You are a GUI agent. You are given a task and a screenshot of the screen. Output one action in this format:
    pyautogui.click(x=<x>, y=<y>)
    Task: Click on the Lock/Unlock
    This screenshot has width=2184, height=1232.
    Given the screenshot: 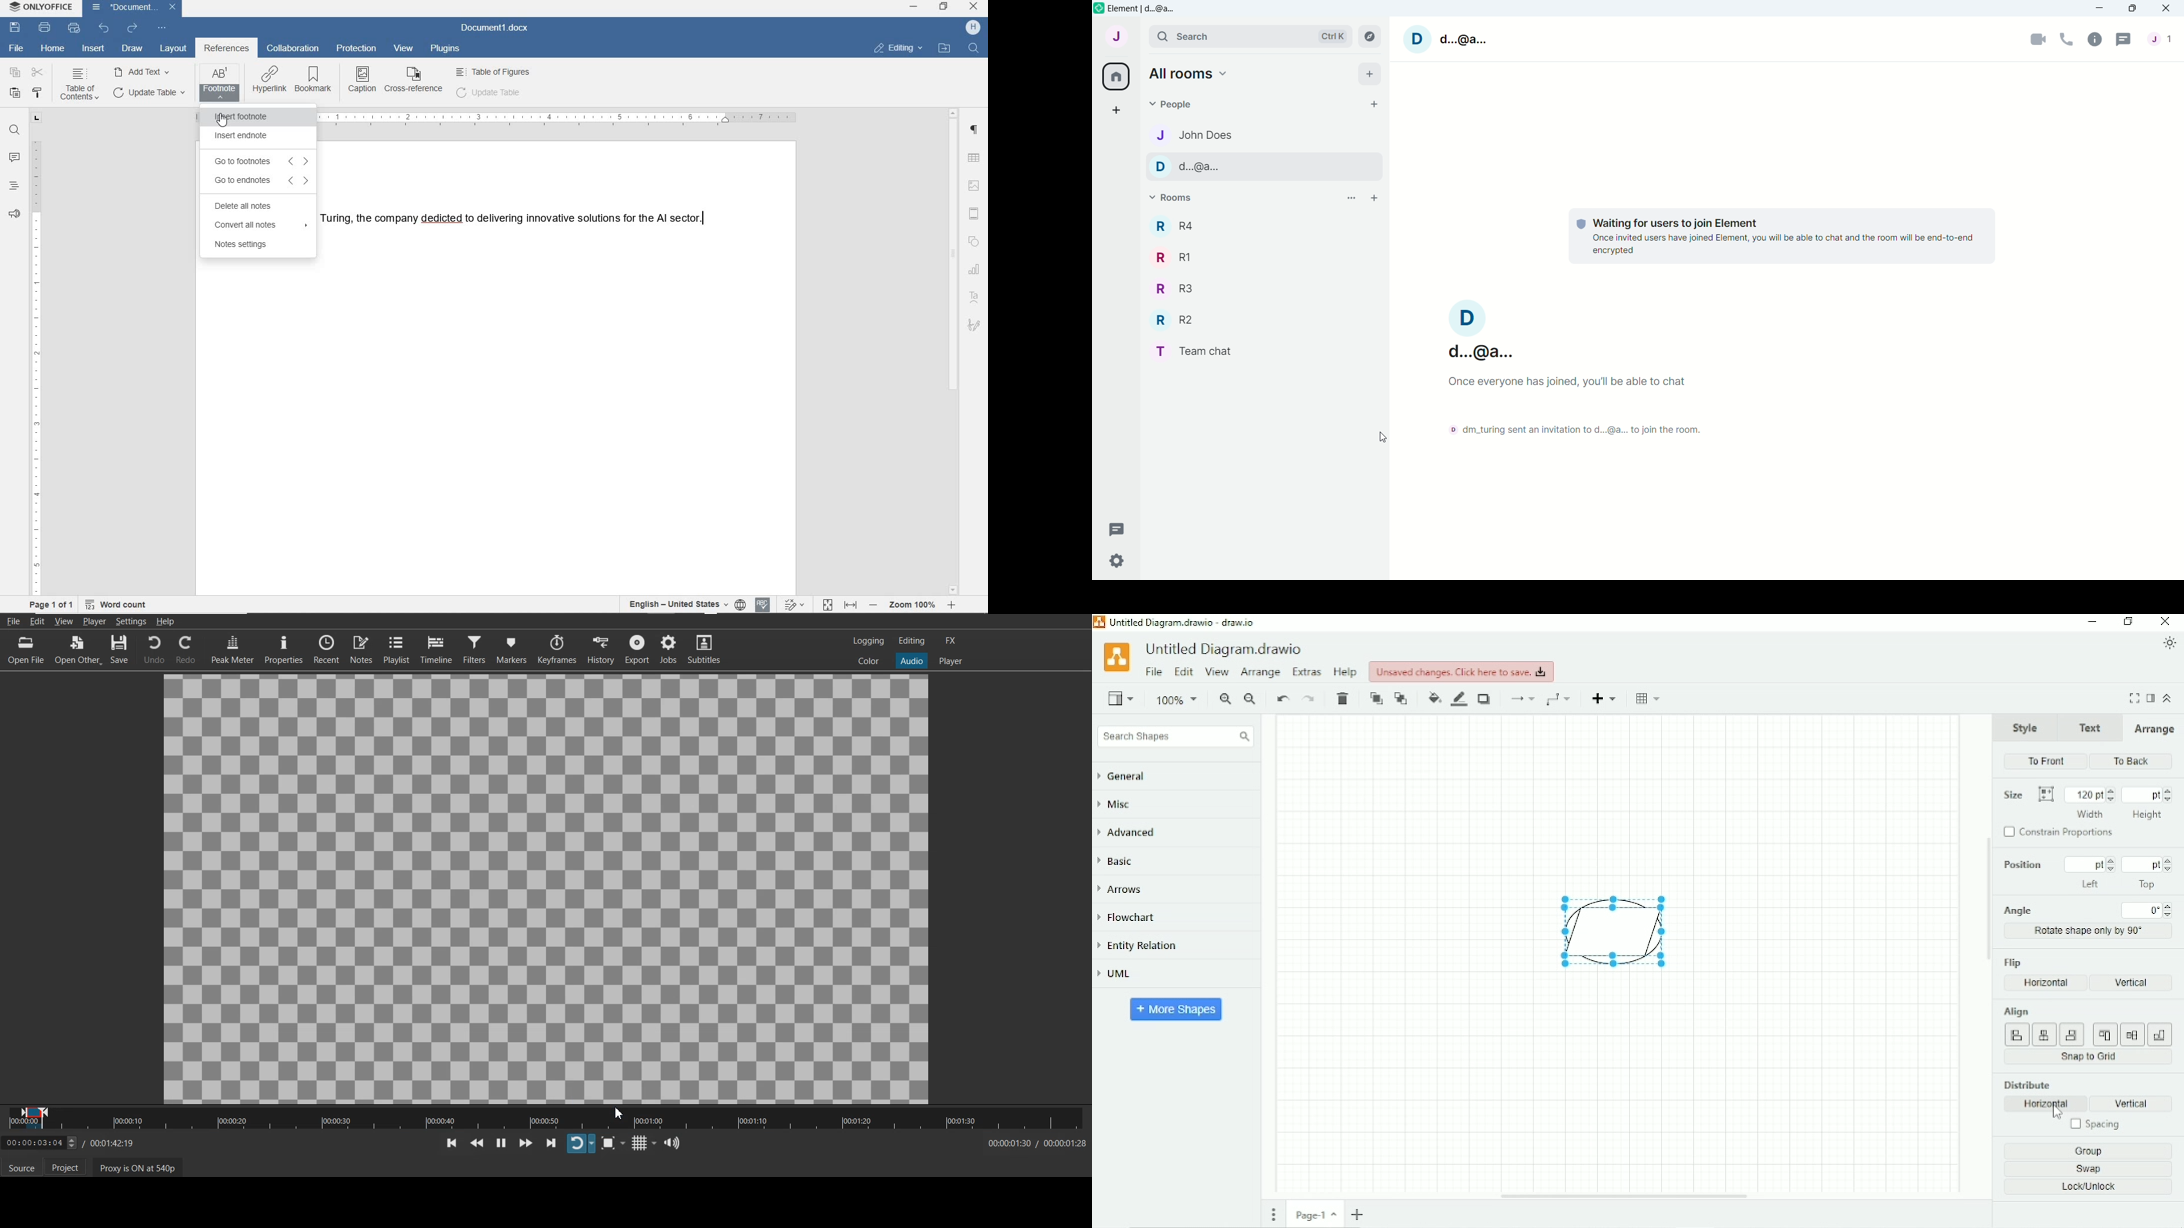 What is the action you would take?
    pyautogui.click(x=2094, y=1188)
    